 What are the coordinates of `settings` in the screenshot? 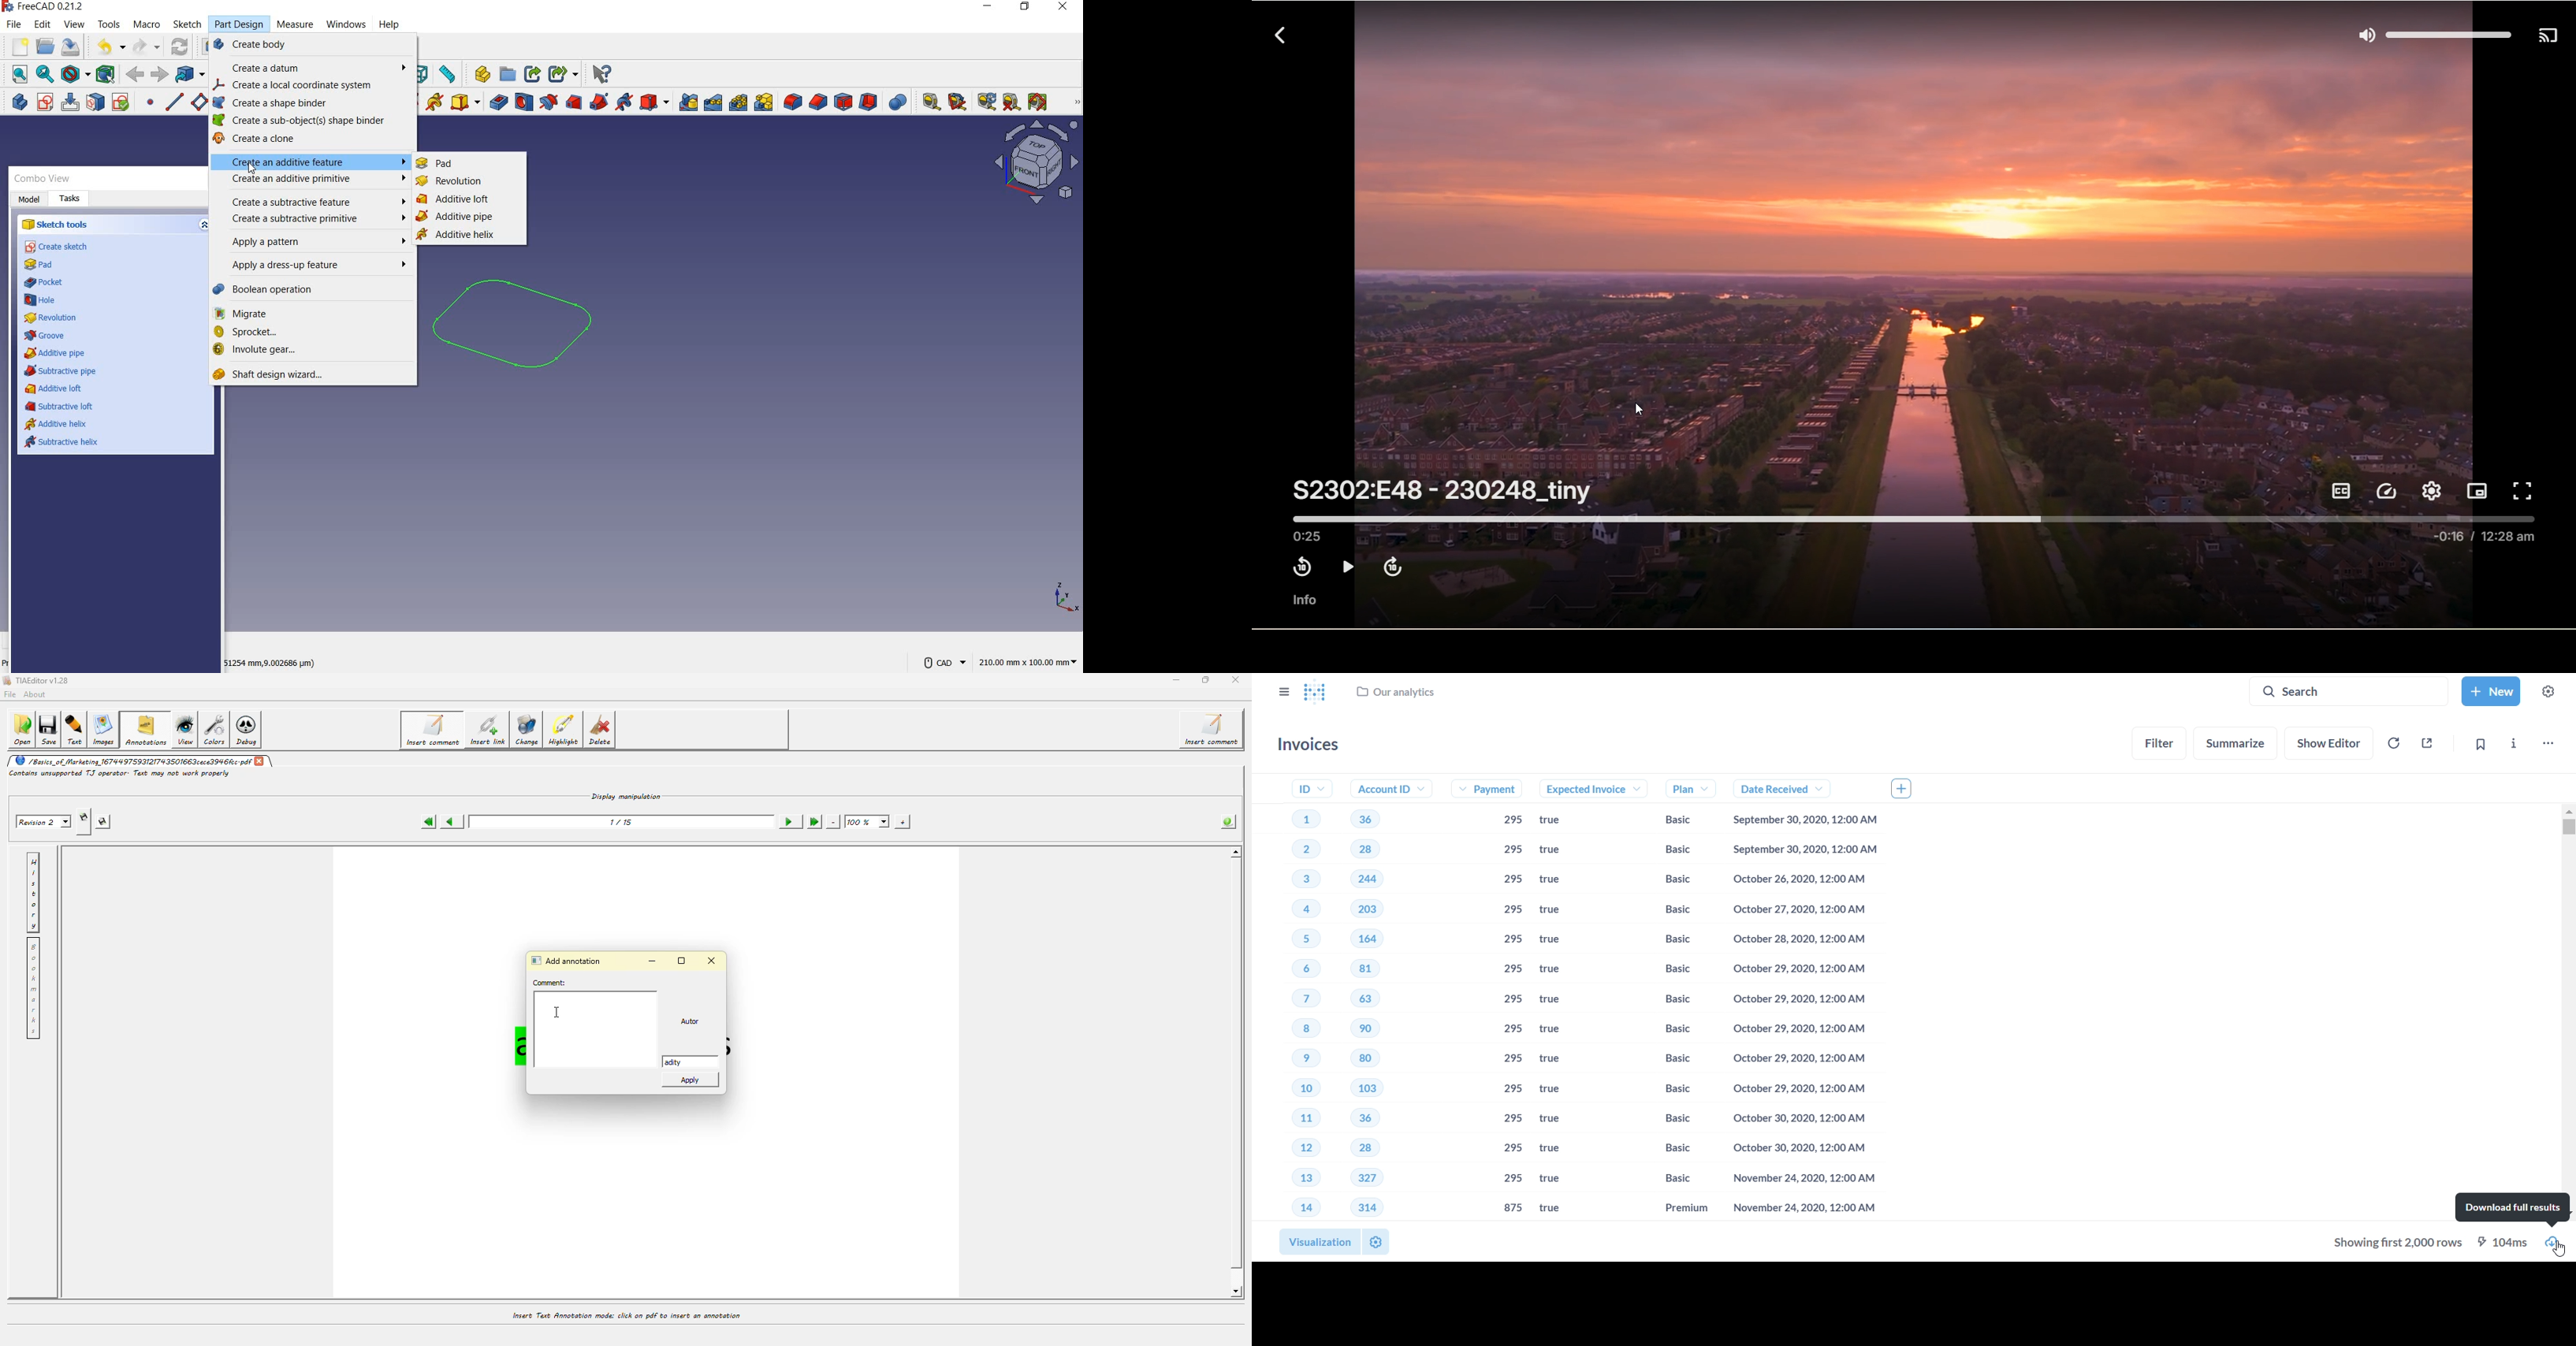 It's located at (2553, 690).